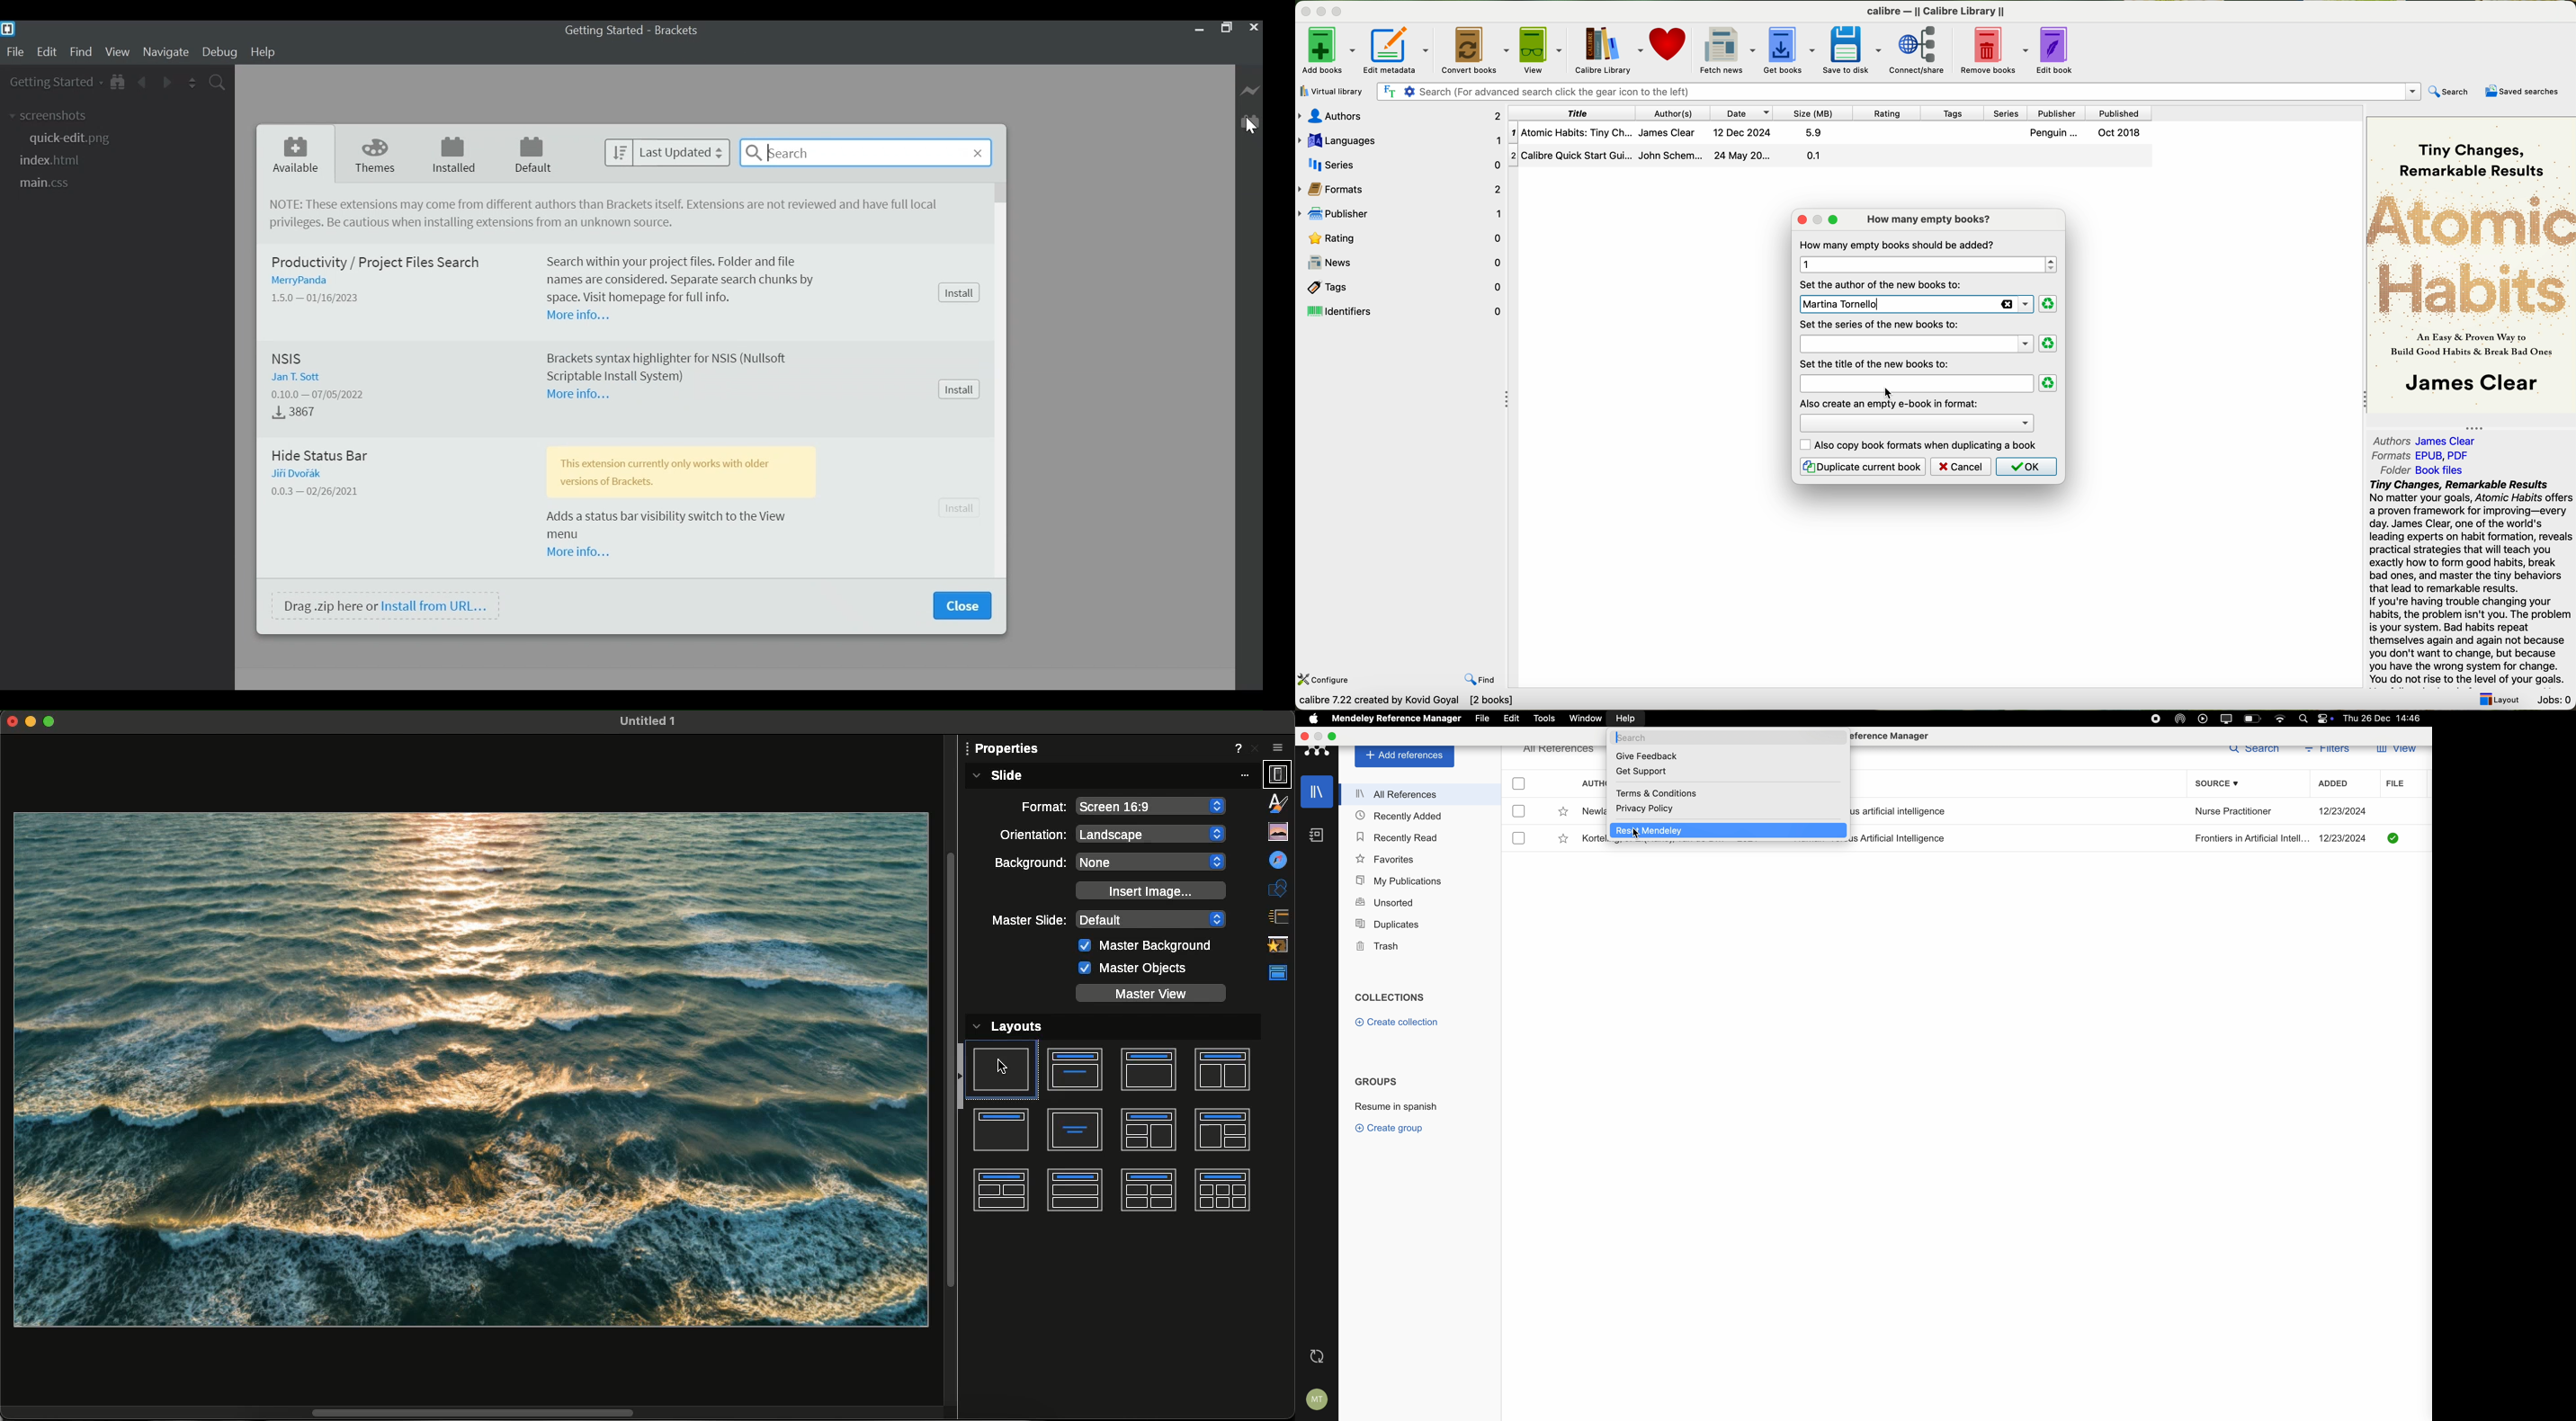 The height and width of the screenshot is (1428, 2576). Describe the element at coordinates (1253, 29) in the screenshot. I see `Close` at that location.